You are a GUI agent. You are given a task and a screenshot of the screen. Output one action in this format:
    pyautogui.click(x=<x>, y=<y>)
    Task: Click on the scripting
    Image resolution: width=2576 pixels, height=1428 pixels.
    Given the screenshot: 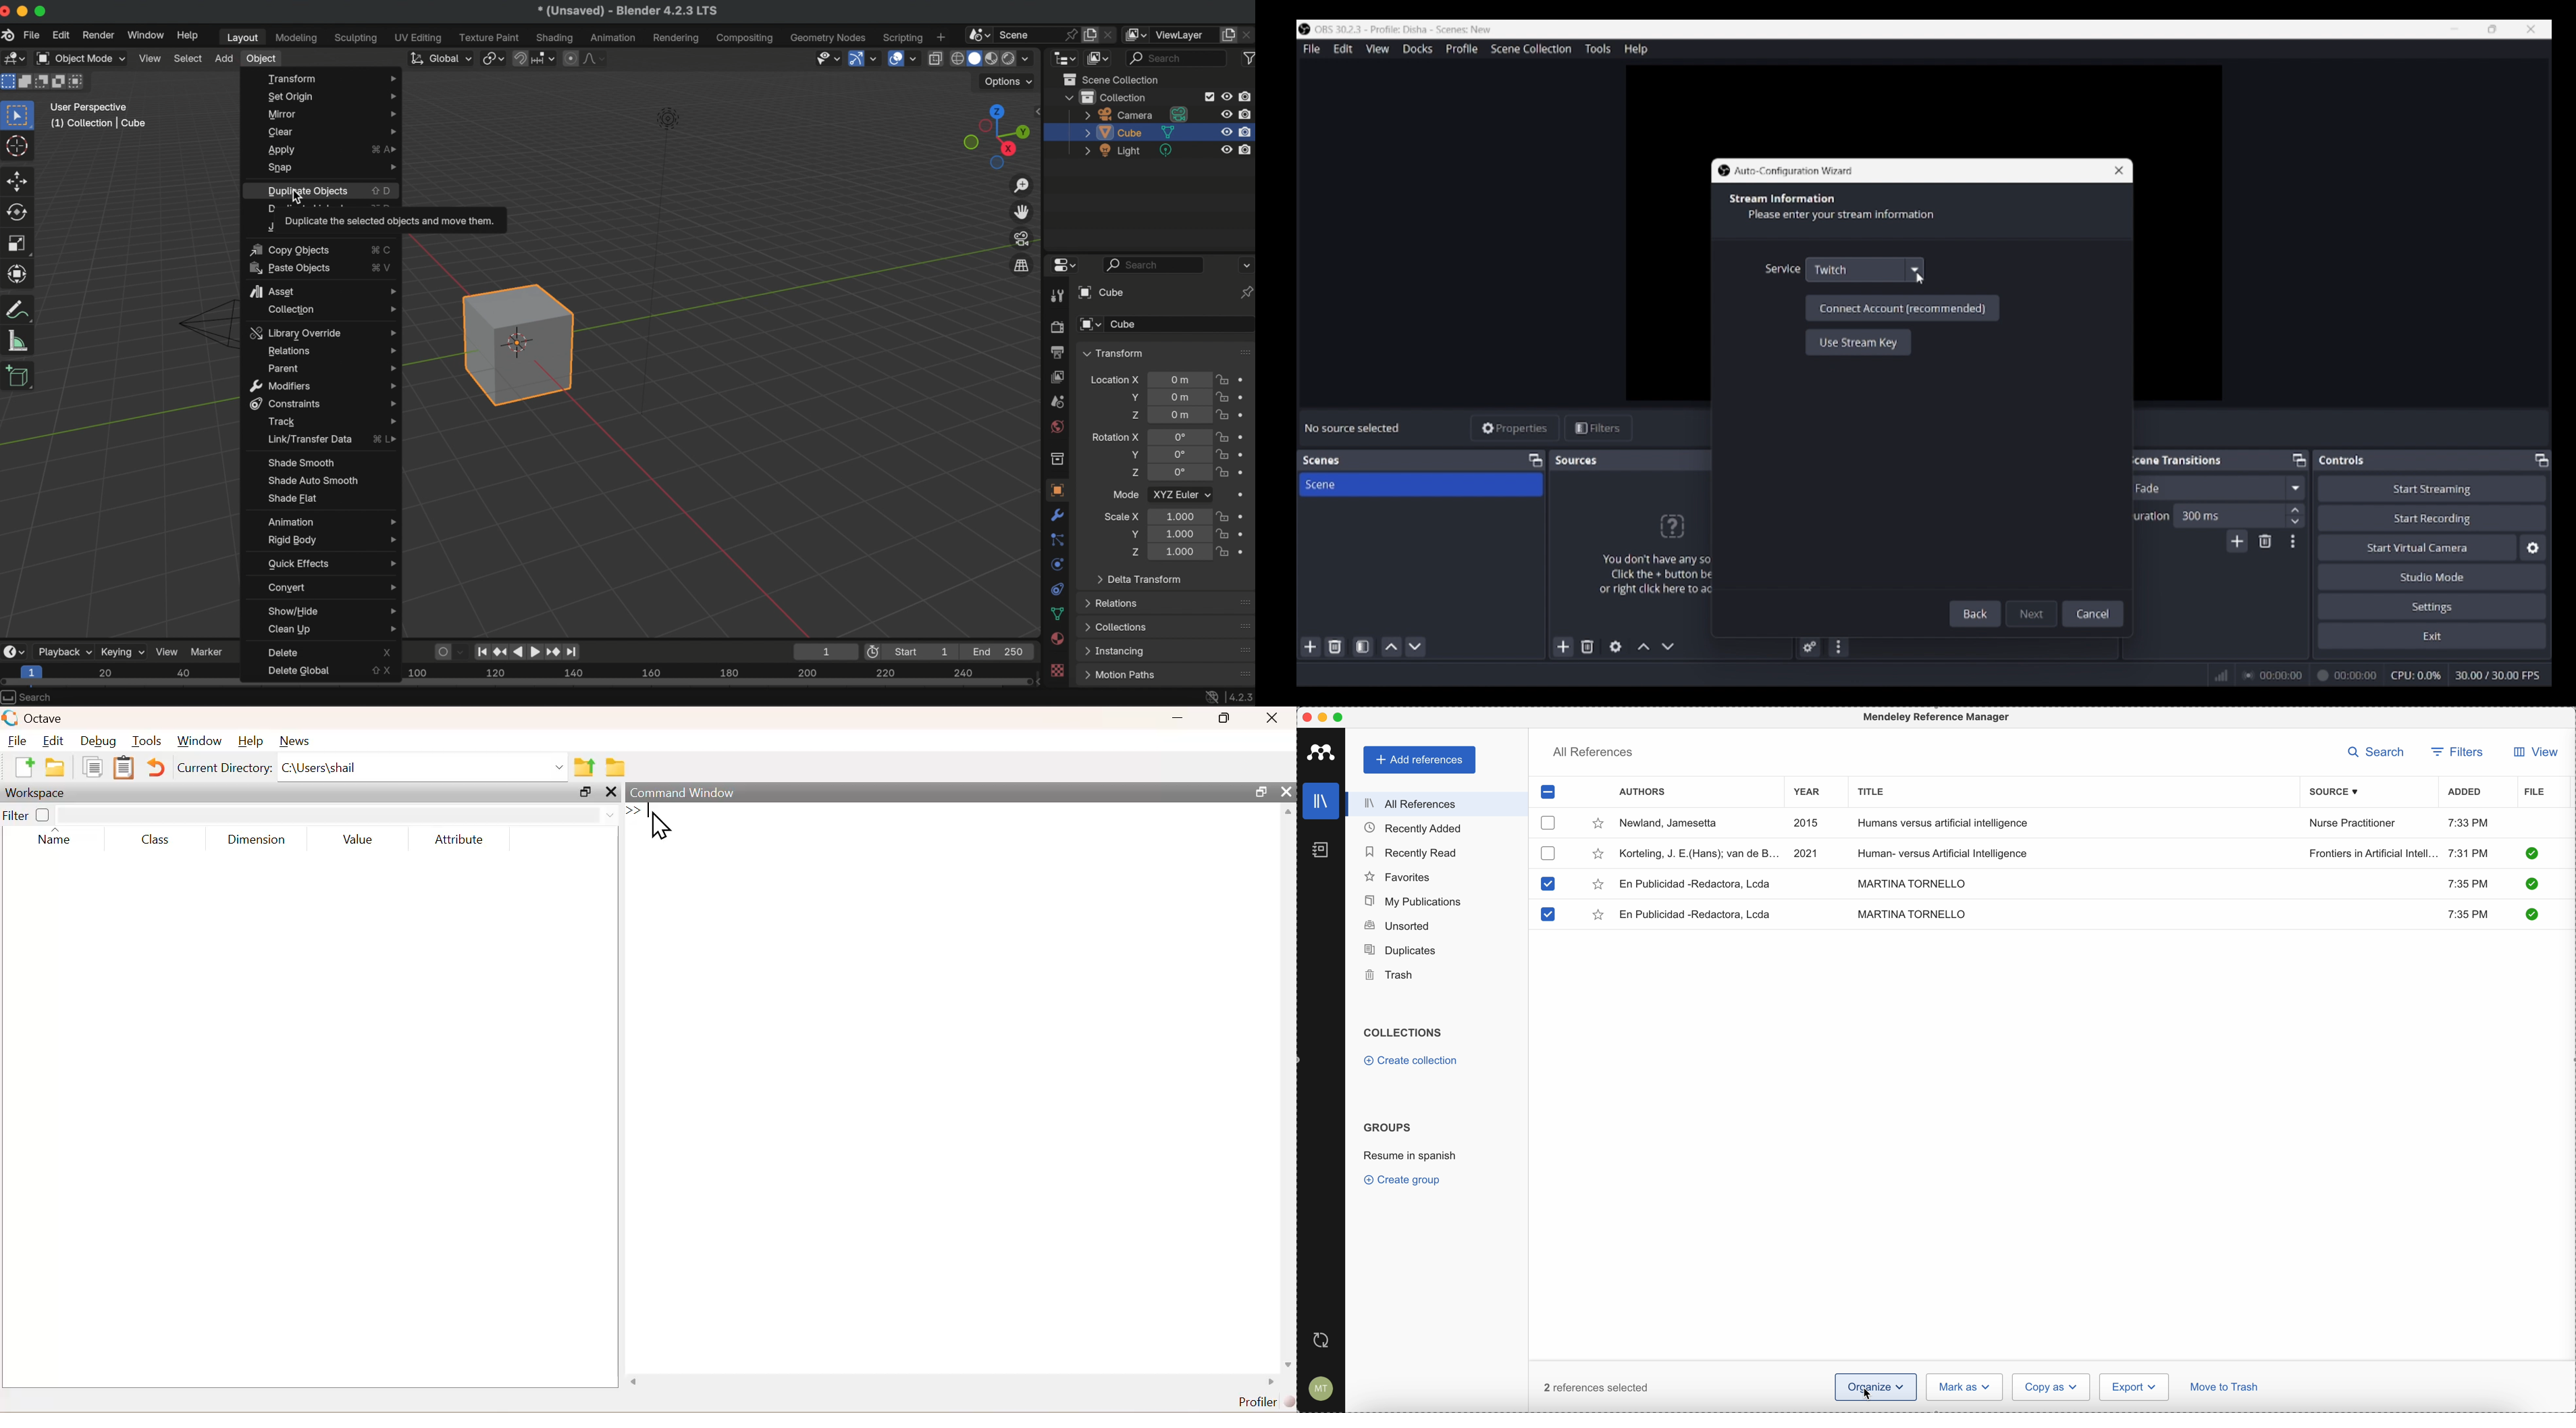 What is the action you would take?
    pyautogui.click(x=901, y=37)
    